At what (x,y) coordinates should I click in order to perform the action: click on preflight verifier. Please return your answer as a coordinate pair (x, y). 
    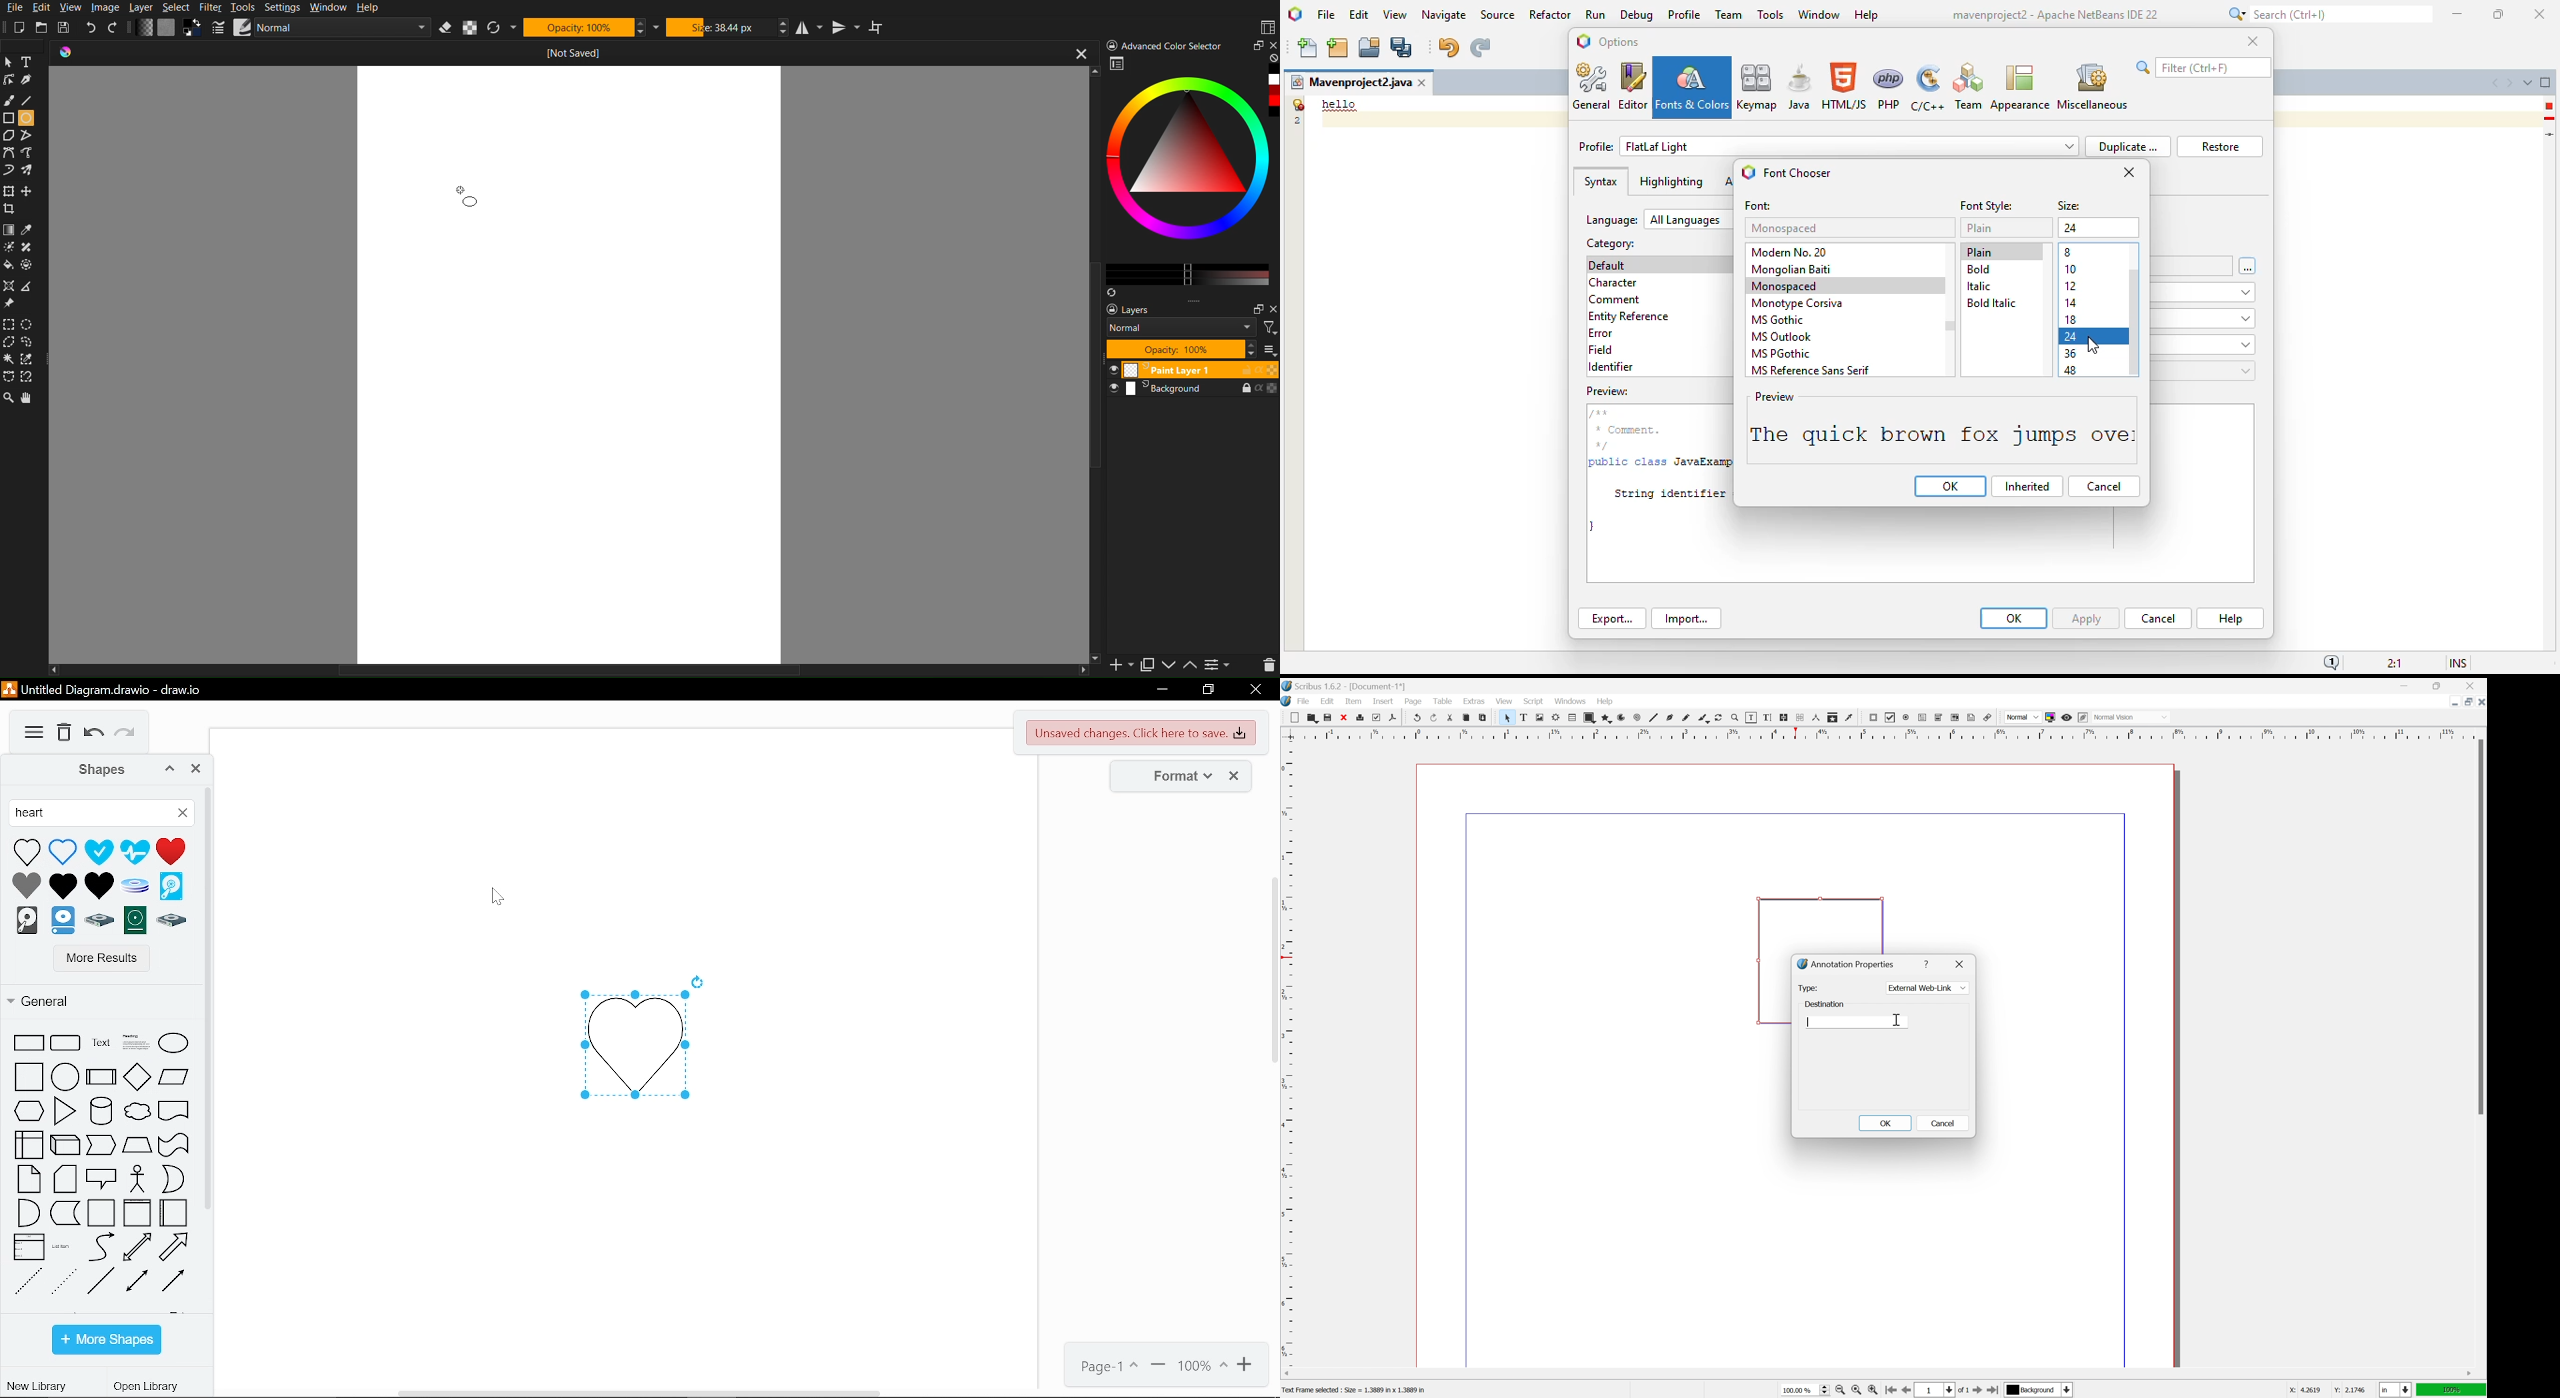
    Looking at the image, I should click on (1377, 717).